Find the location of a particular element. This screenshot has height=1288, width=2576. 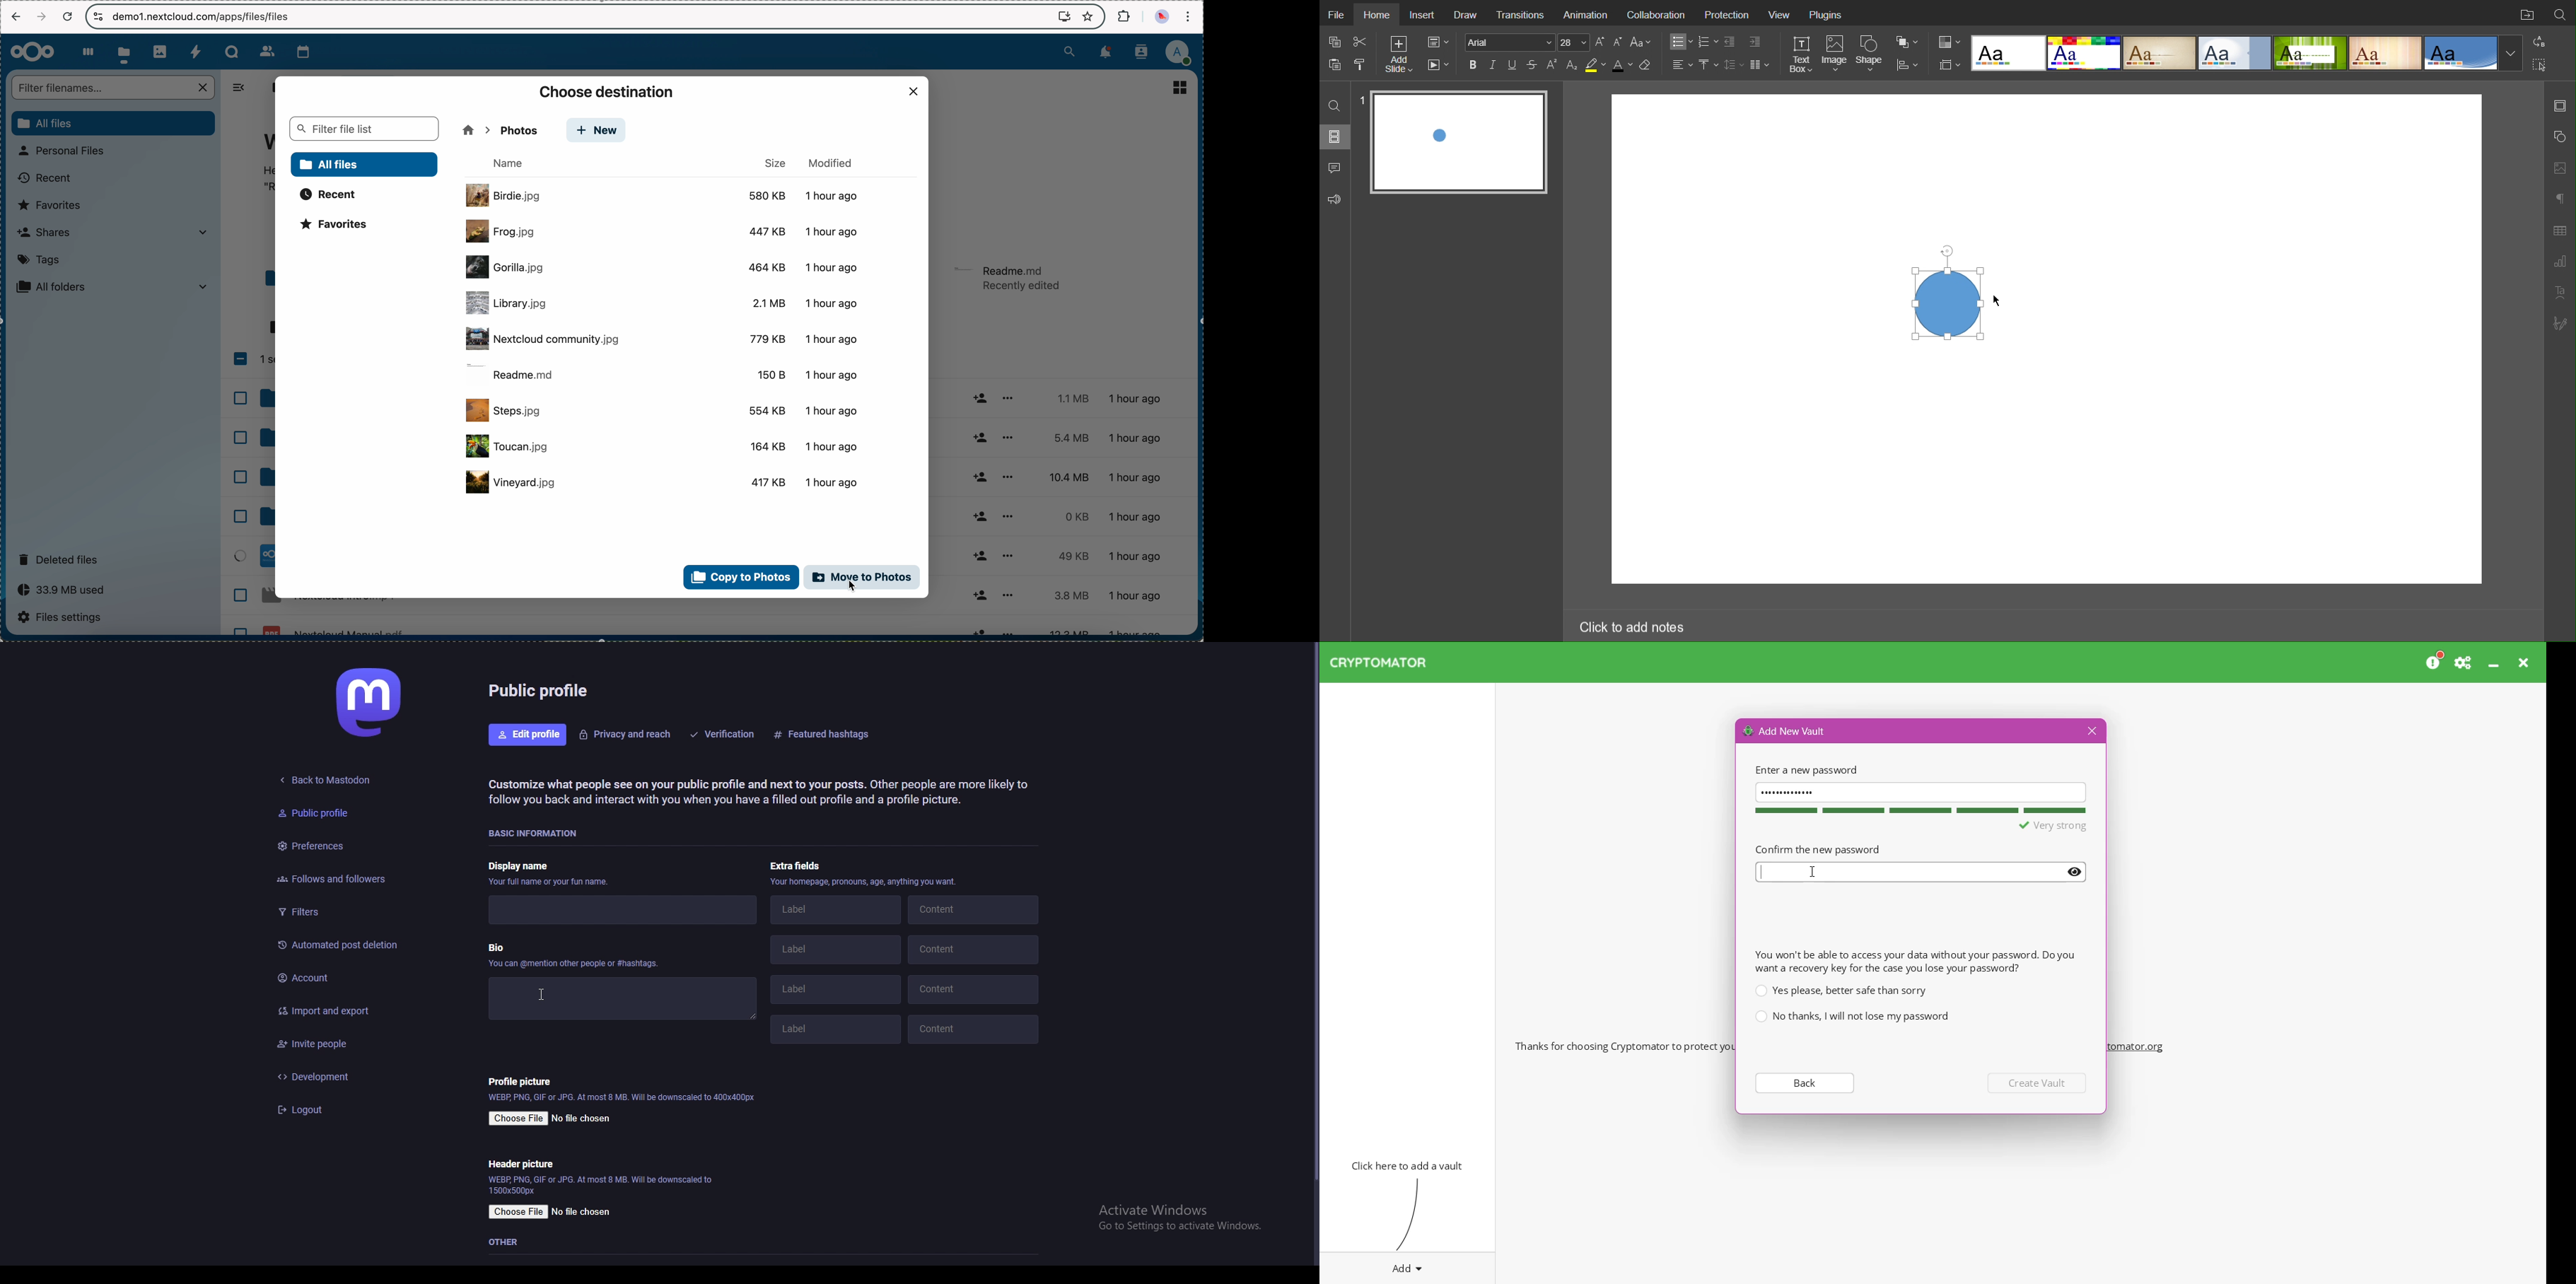

Talk is located at coordinates (232, 50).